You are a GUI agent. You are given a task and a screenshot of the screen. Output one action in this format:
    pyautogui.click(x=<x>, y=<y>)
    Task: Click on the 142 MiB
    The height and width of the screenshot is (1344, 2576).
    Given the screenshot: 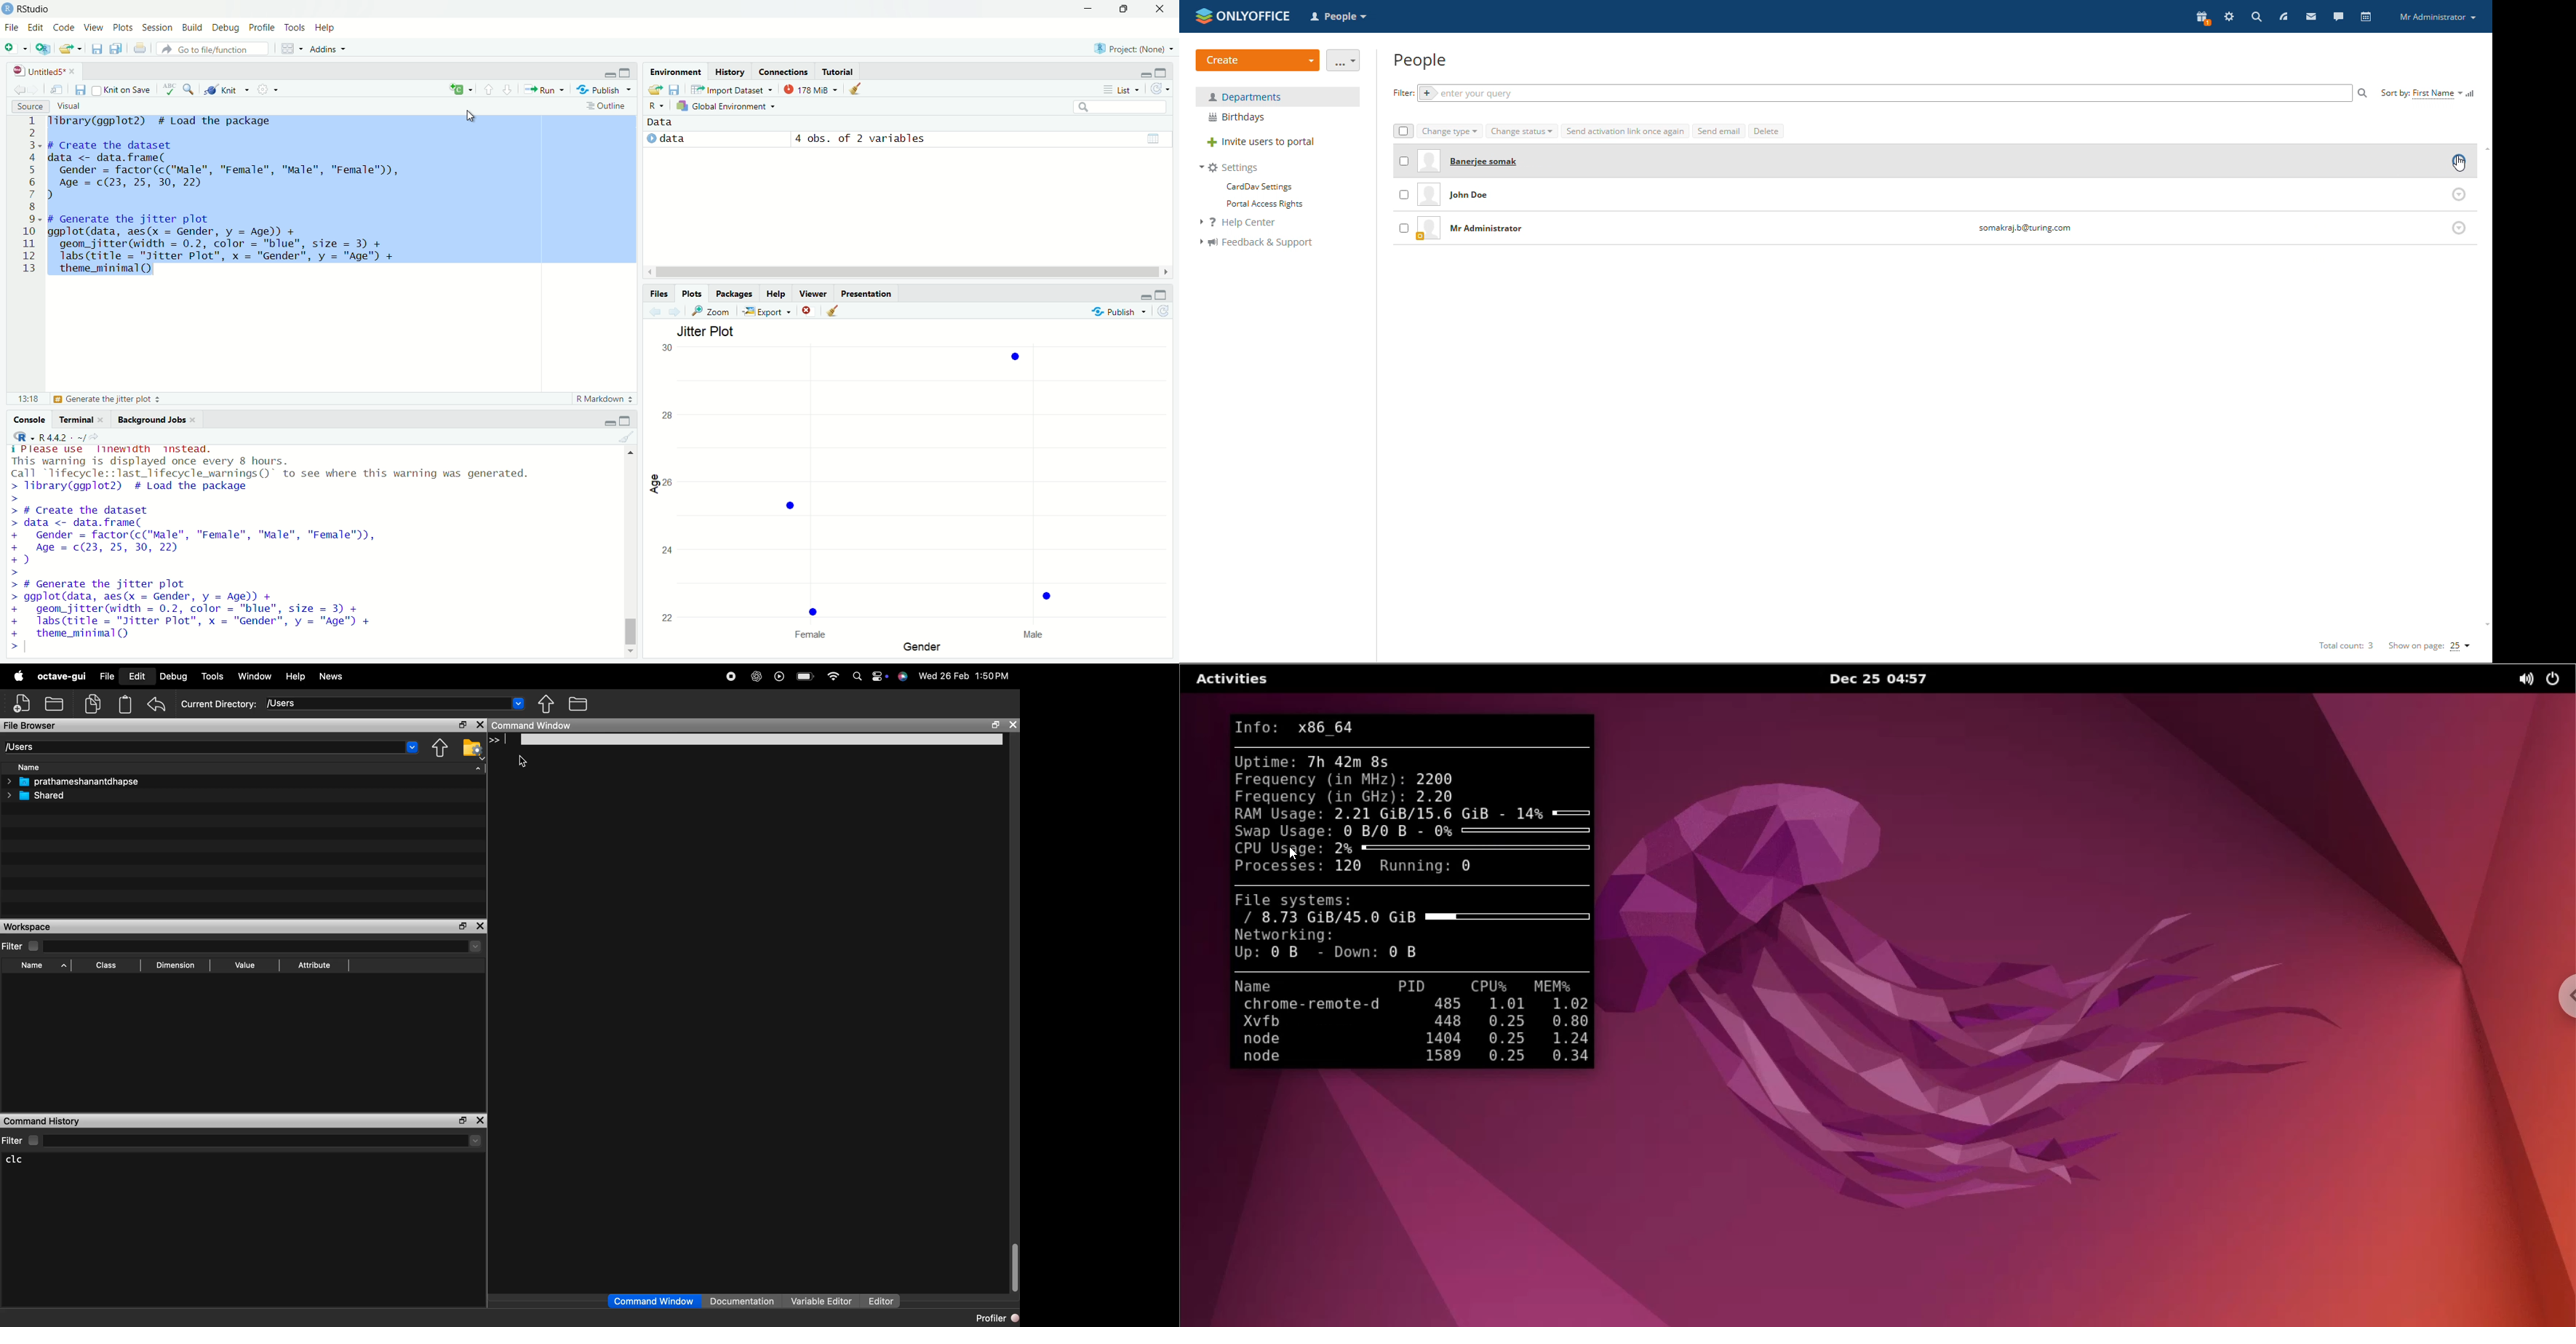 What is the action you would take?
    pyautogui.click(x=813, y=90)
    